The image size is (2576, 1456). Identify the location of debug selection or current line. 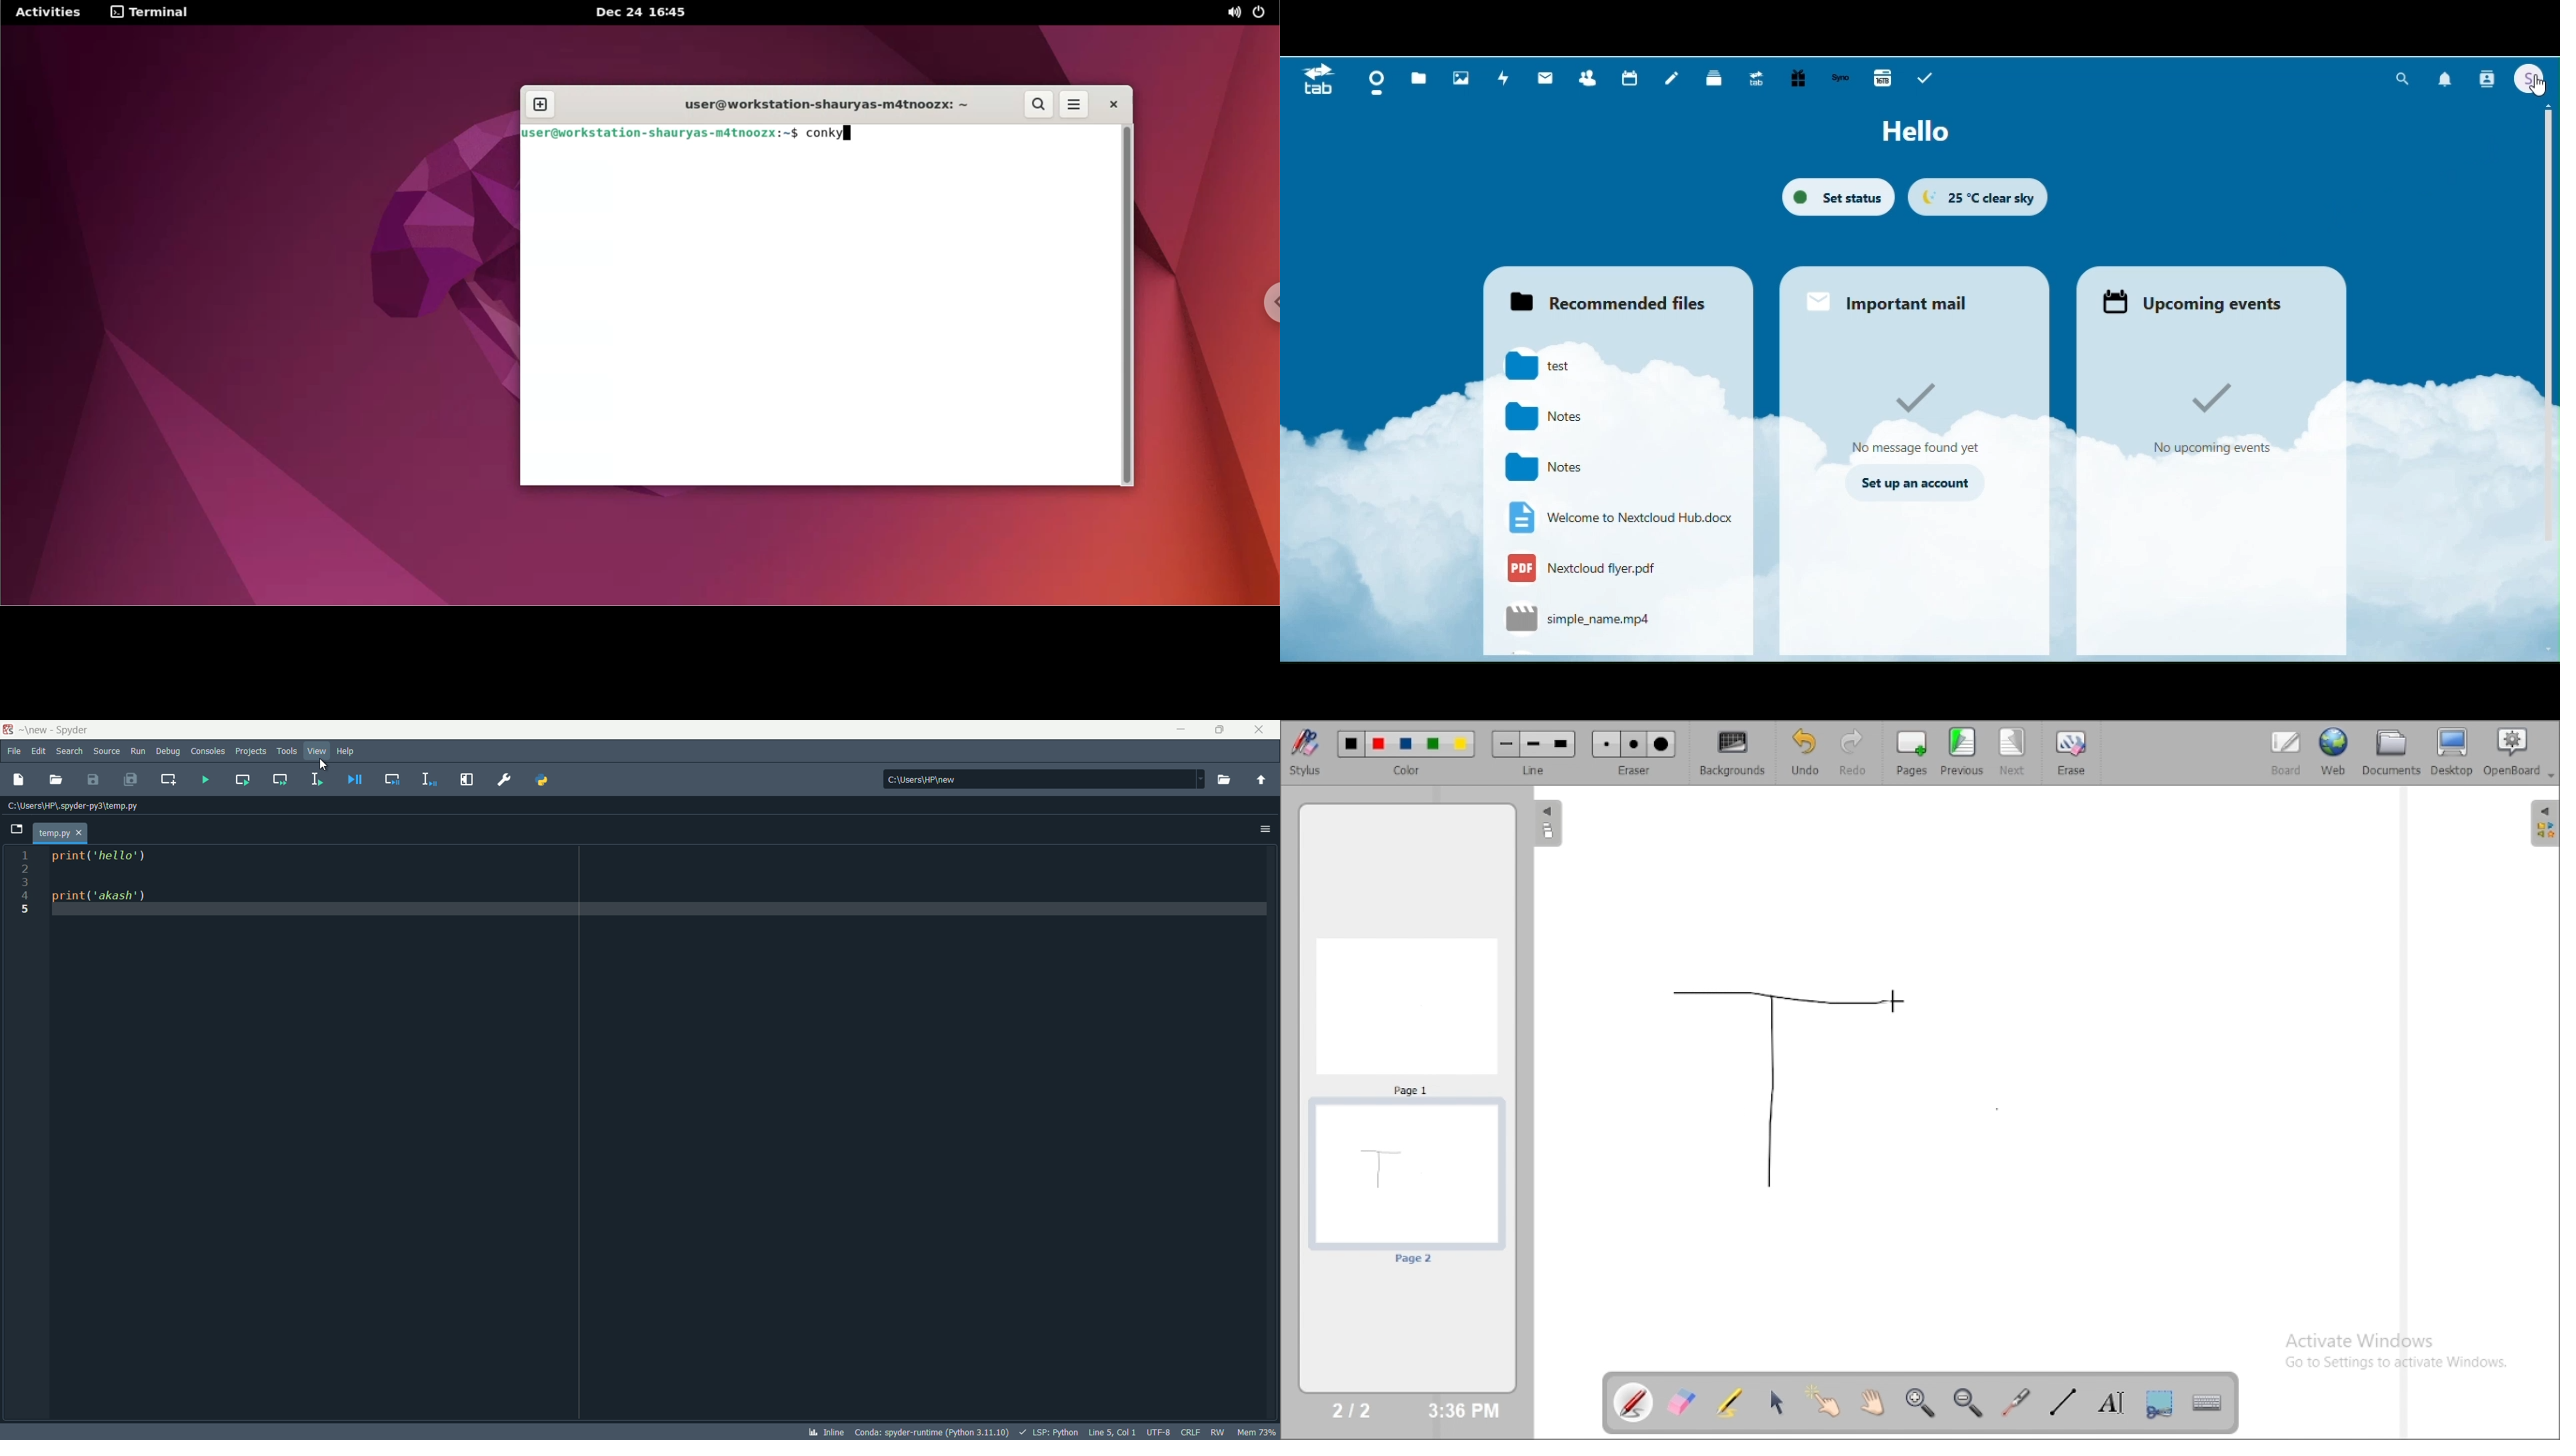
(429, 780).